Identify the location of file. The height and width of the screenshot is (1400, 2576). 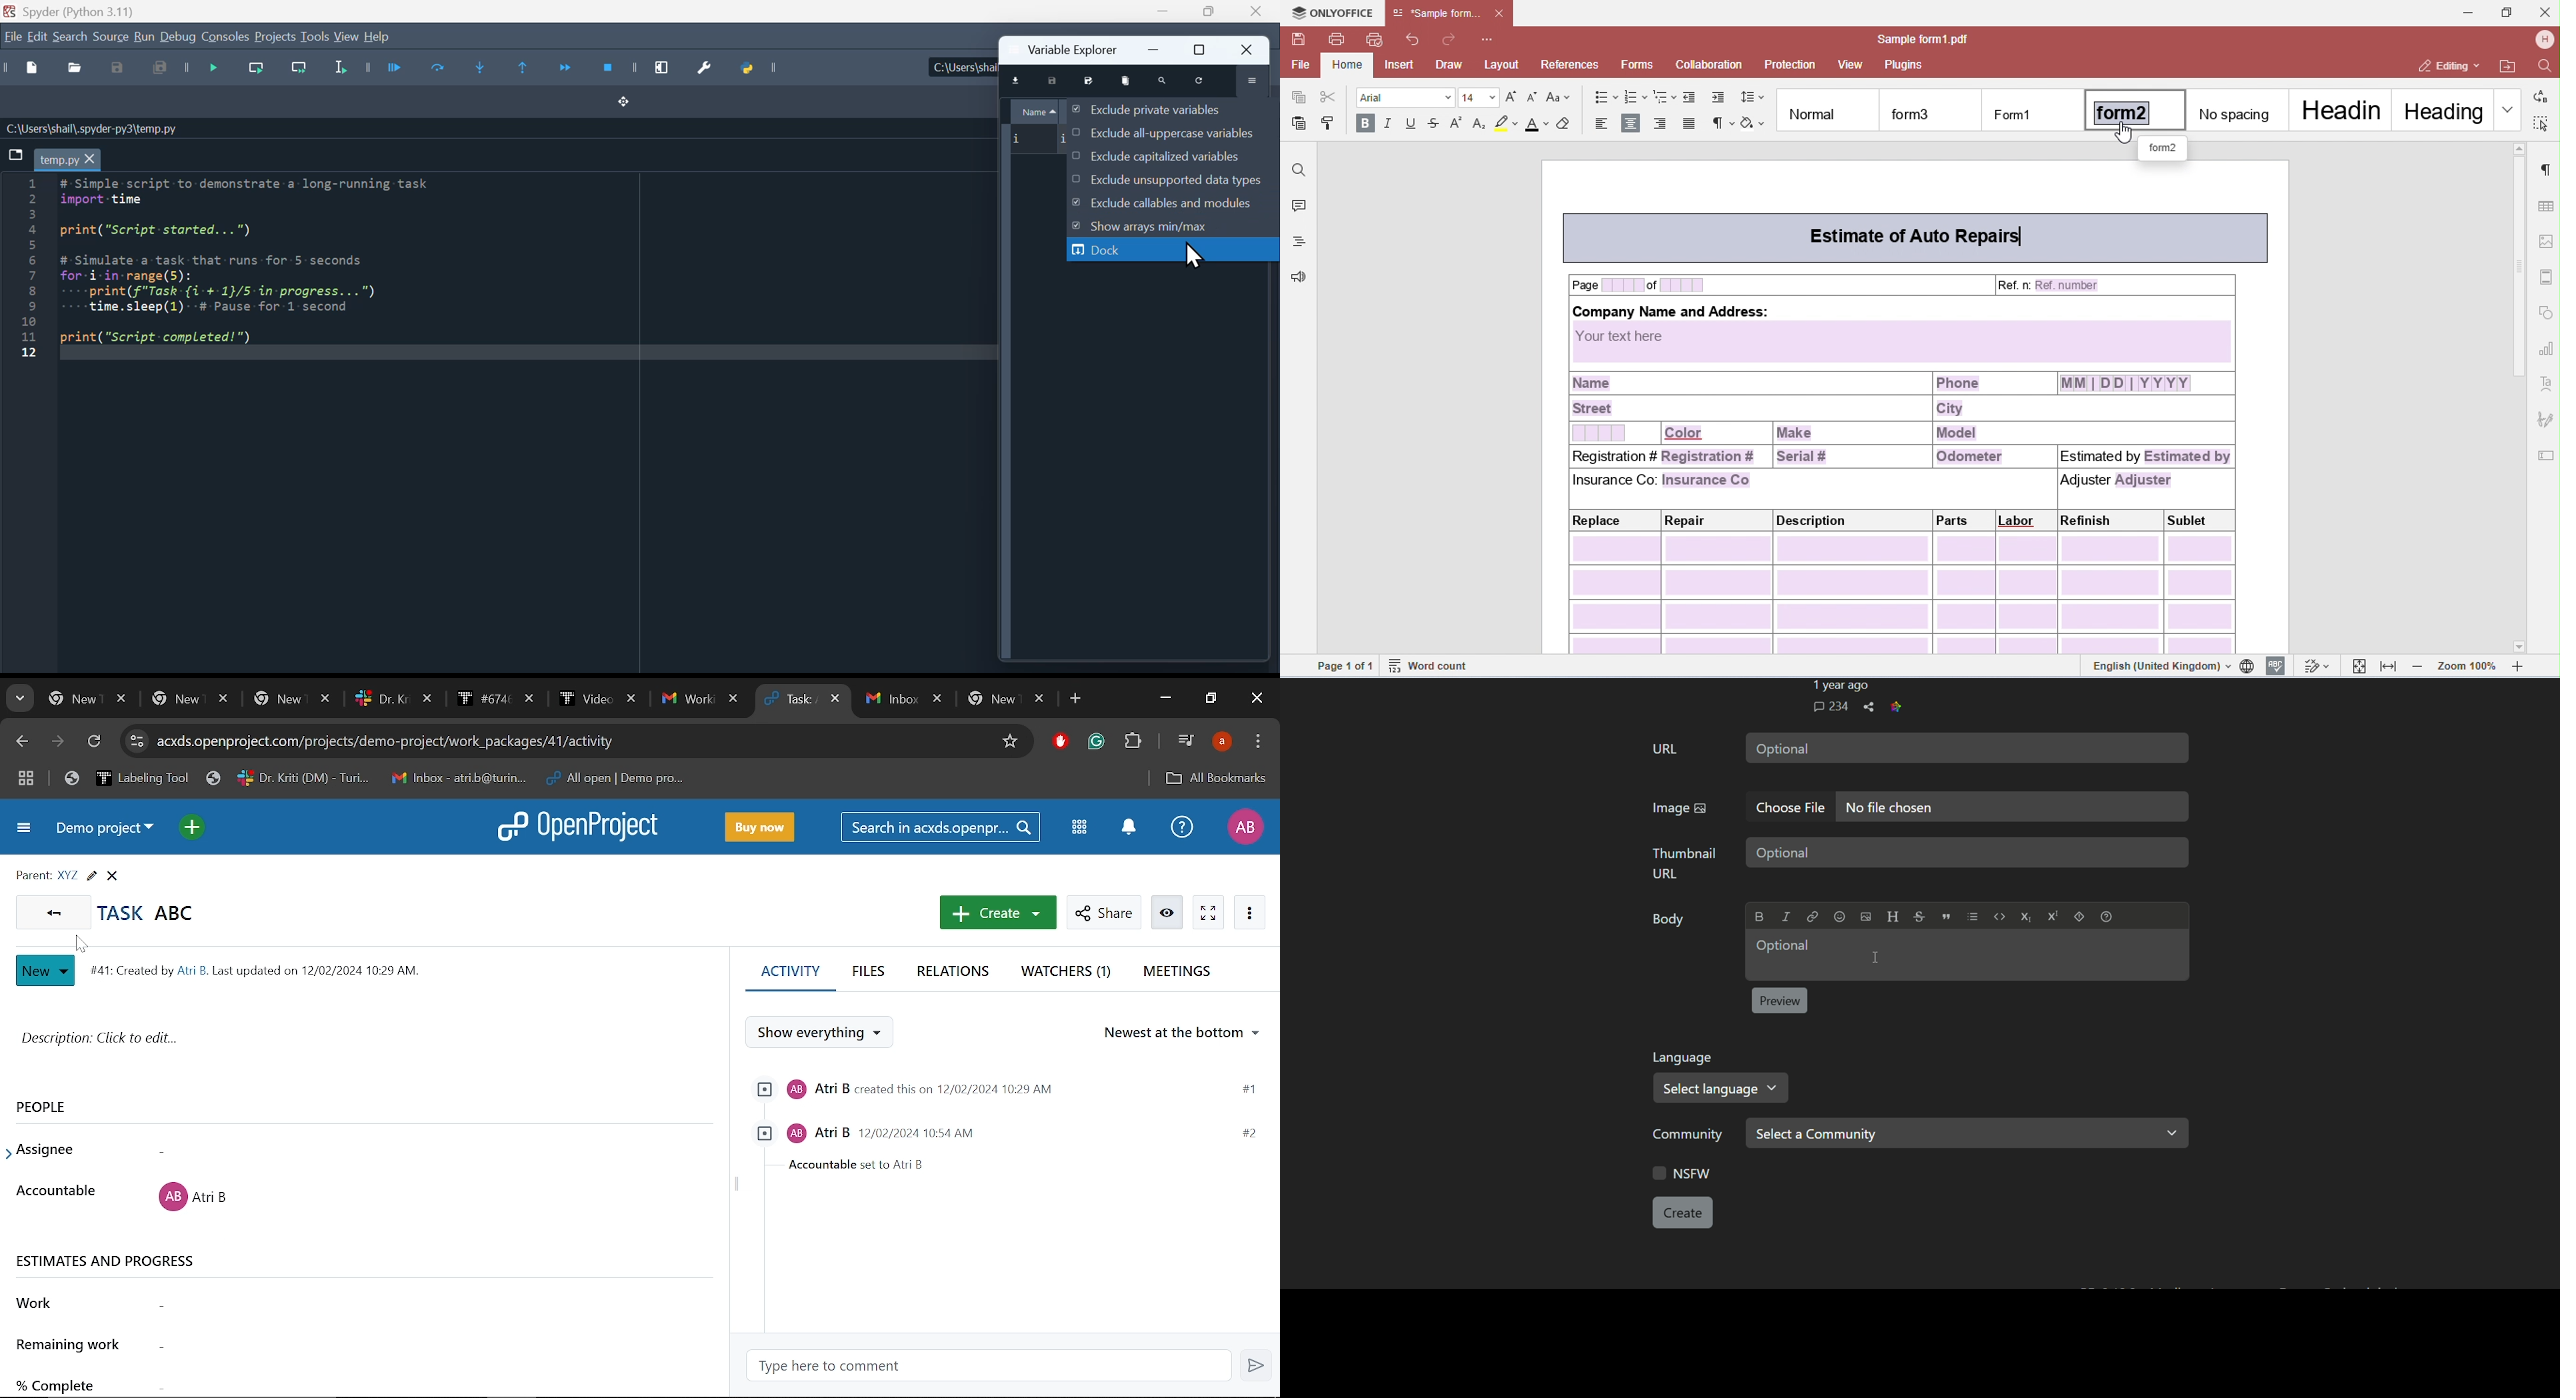
(12, 36).